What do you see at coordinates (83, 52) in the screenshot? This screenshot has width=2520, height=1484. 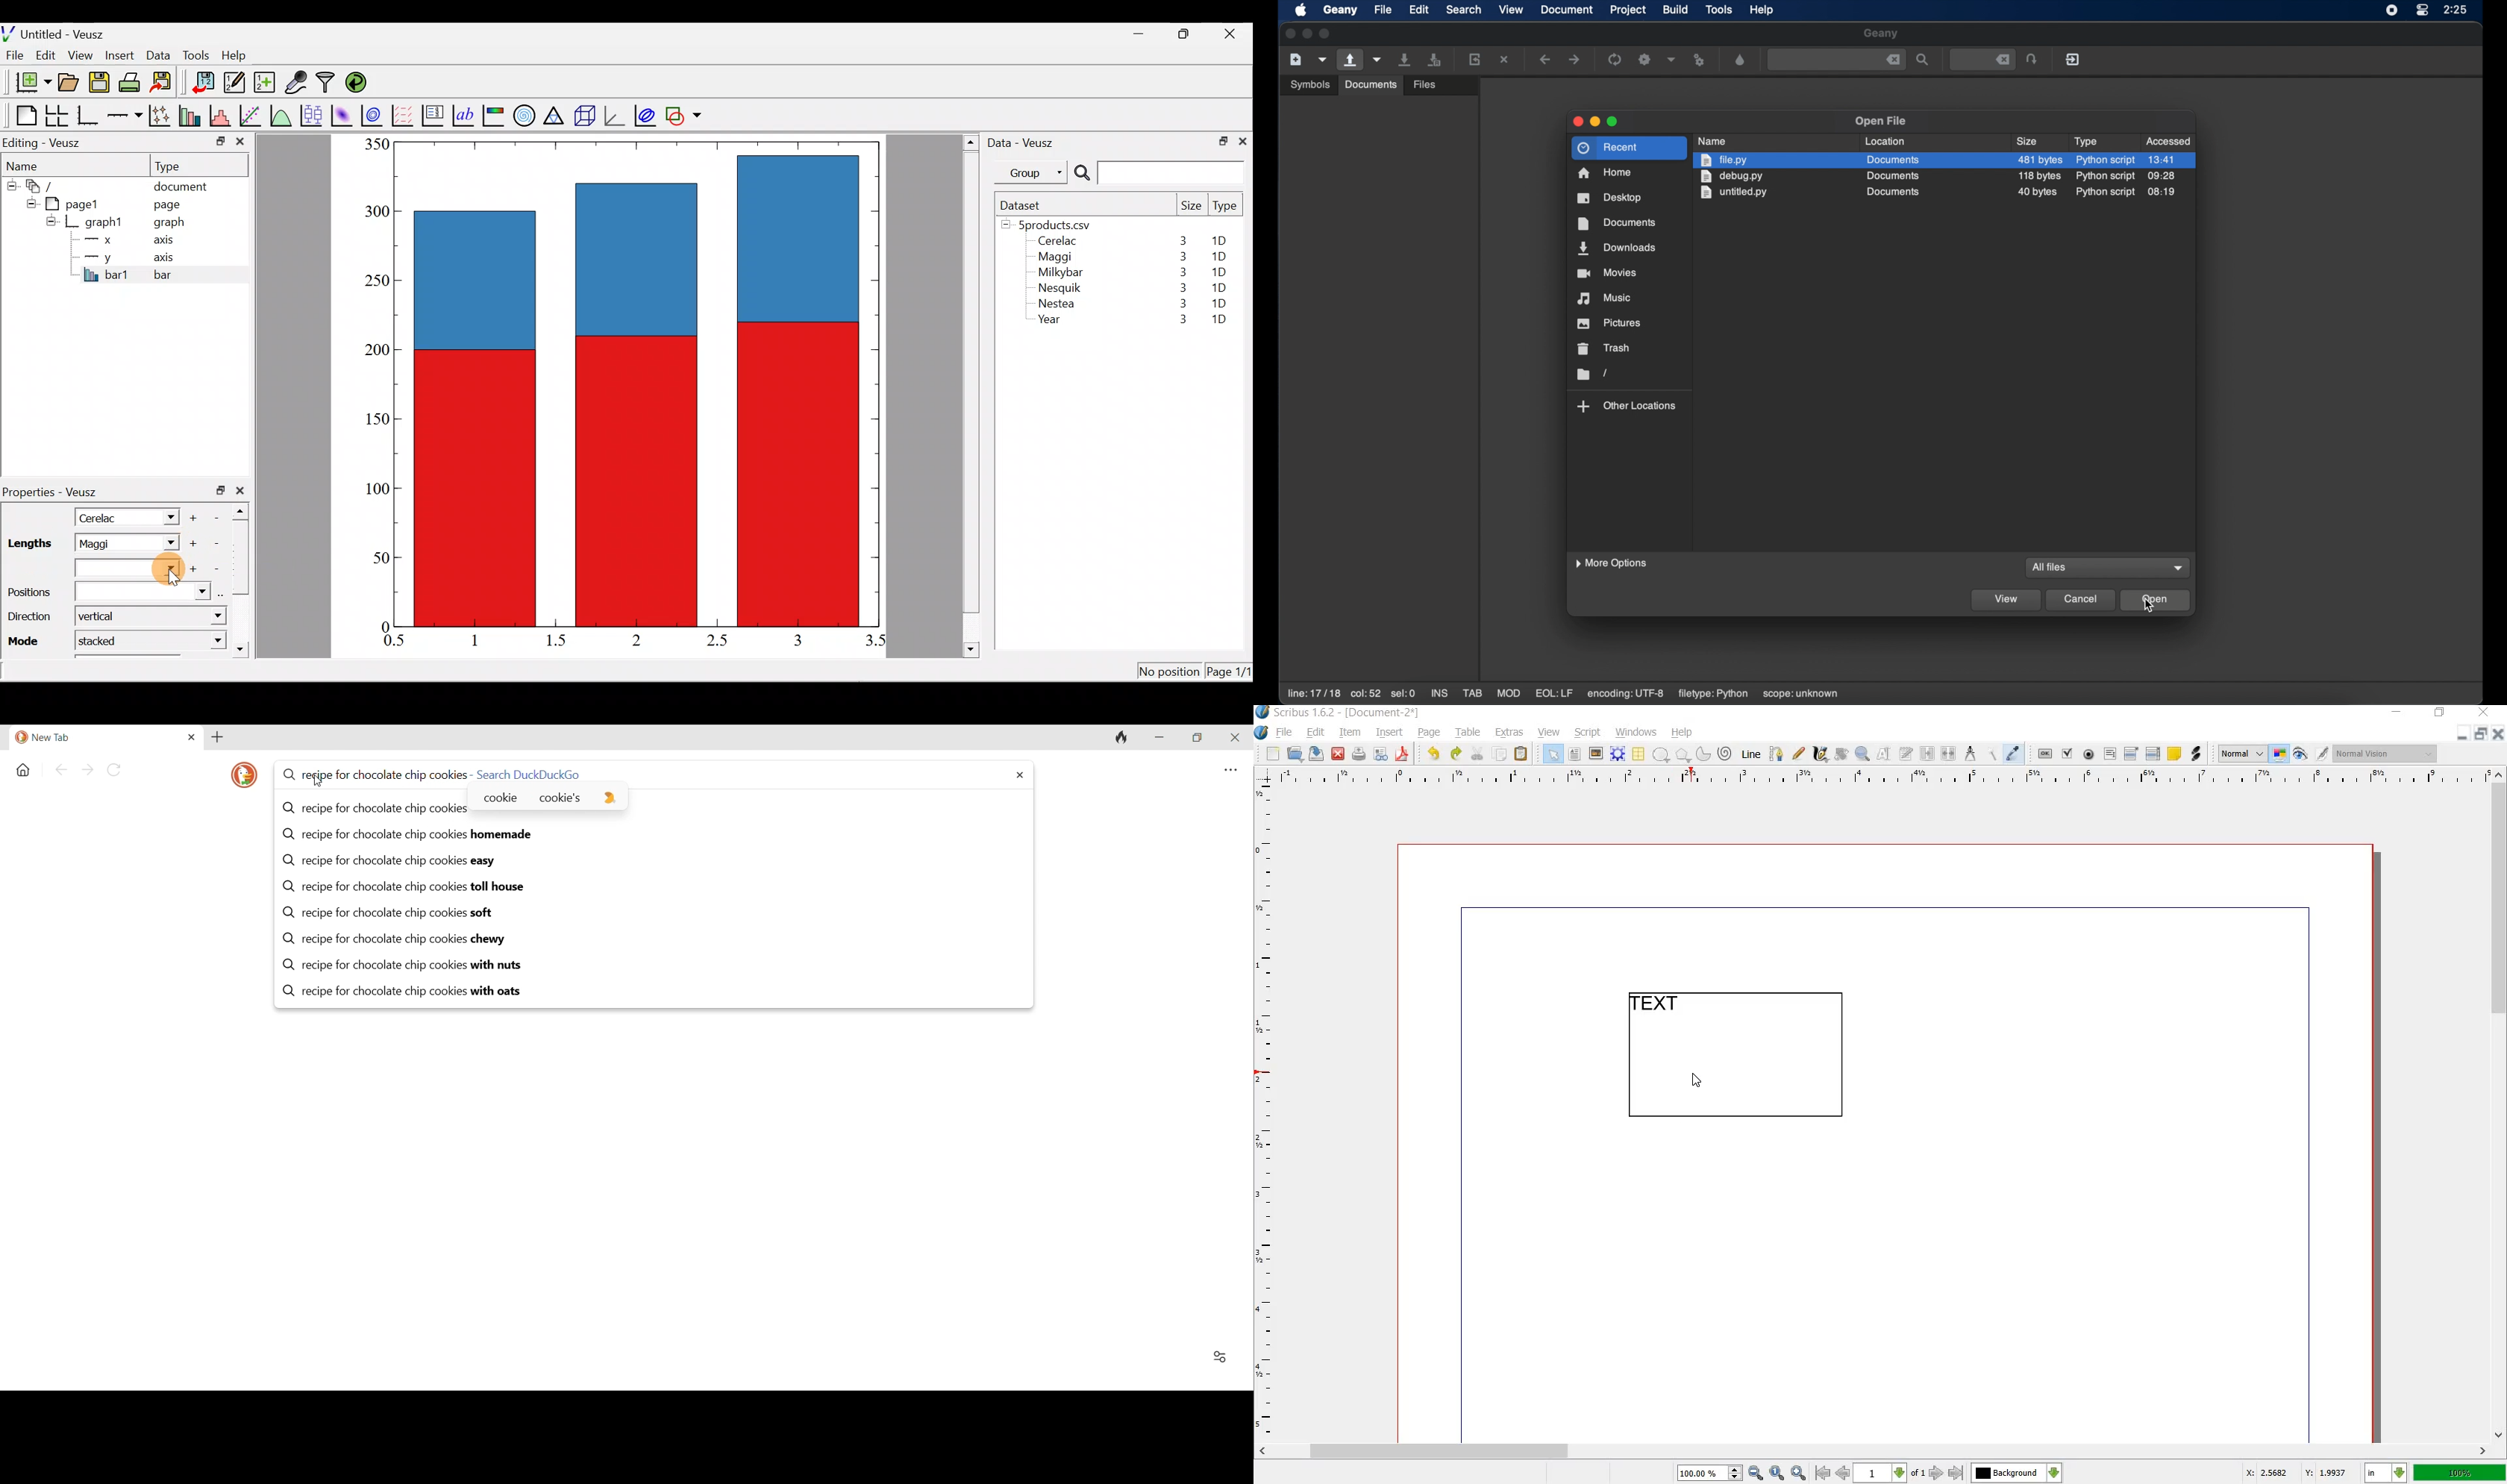 I see `View` at bounding box center [83, 52].